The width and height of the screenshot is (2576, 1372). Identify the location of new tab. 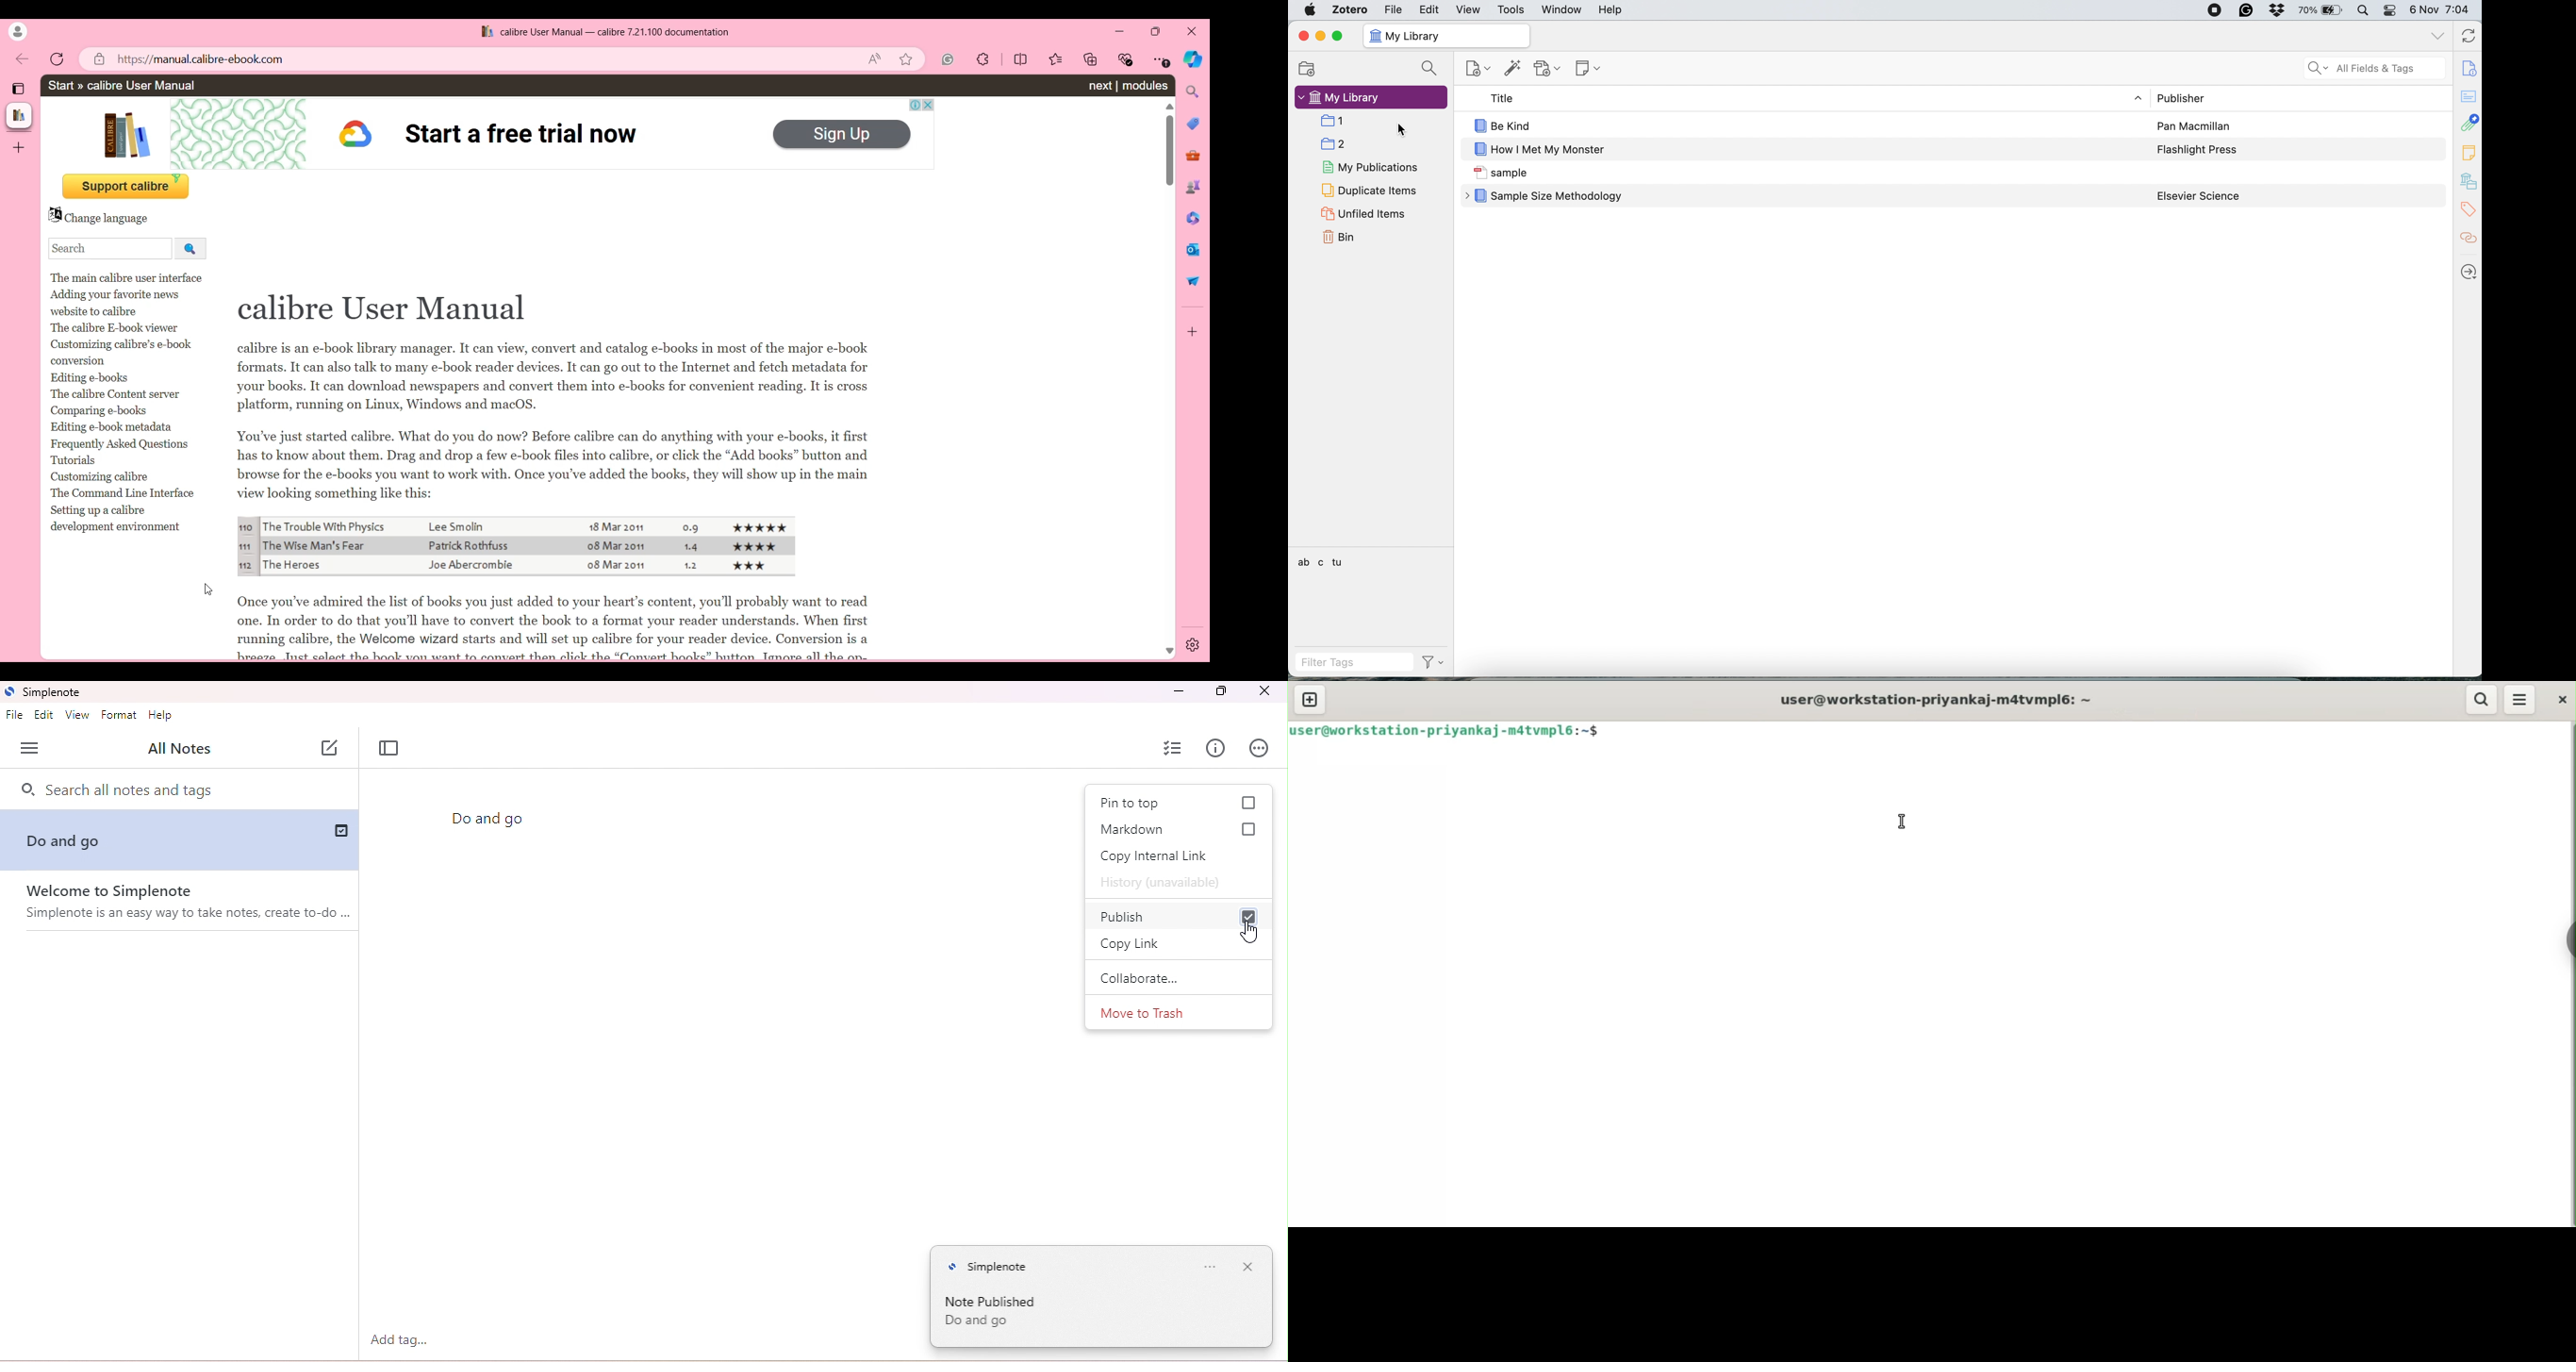
(1310, 699).